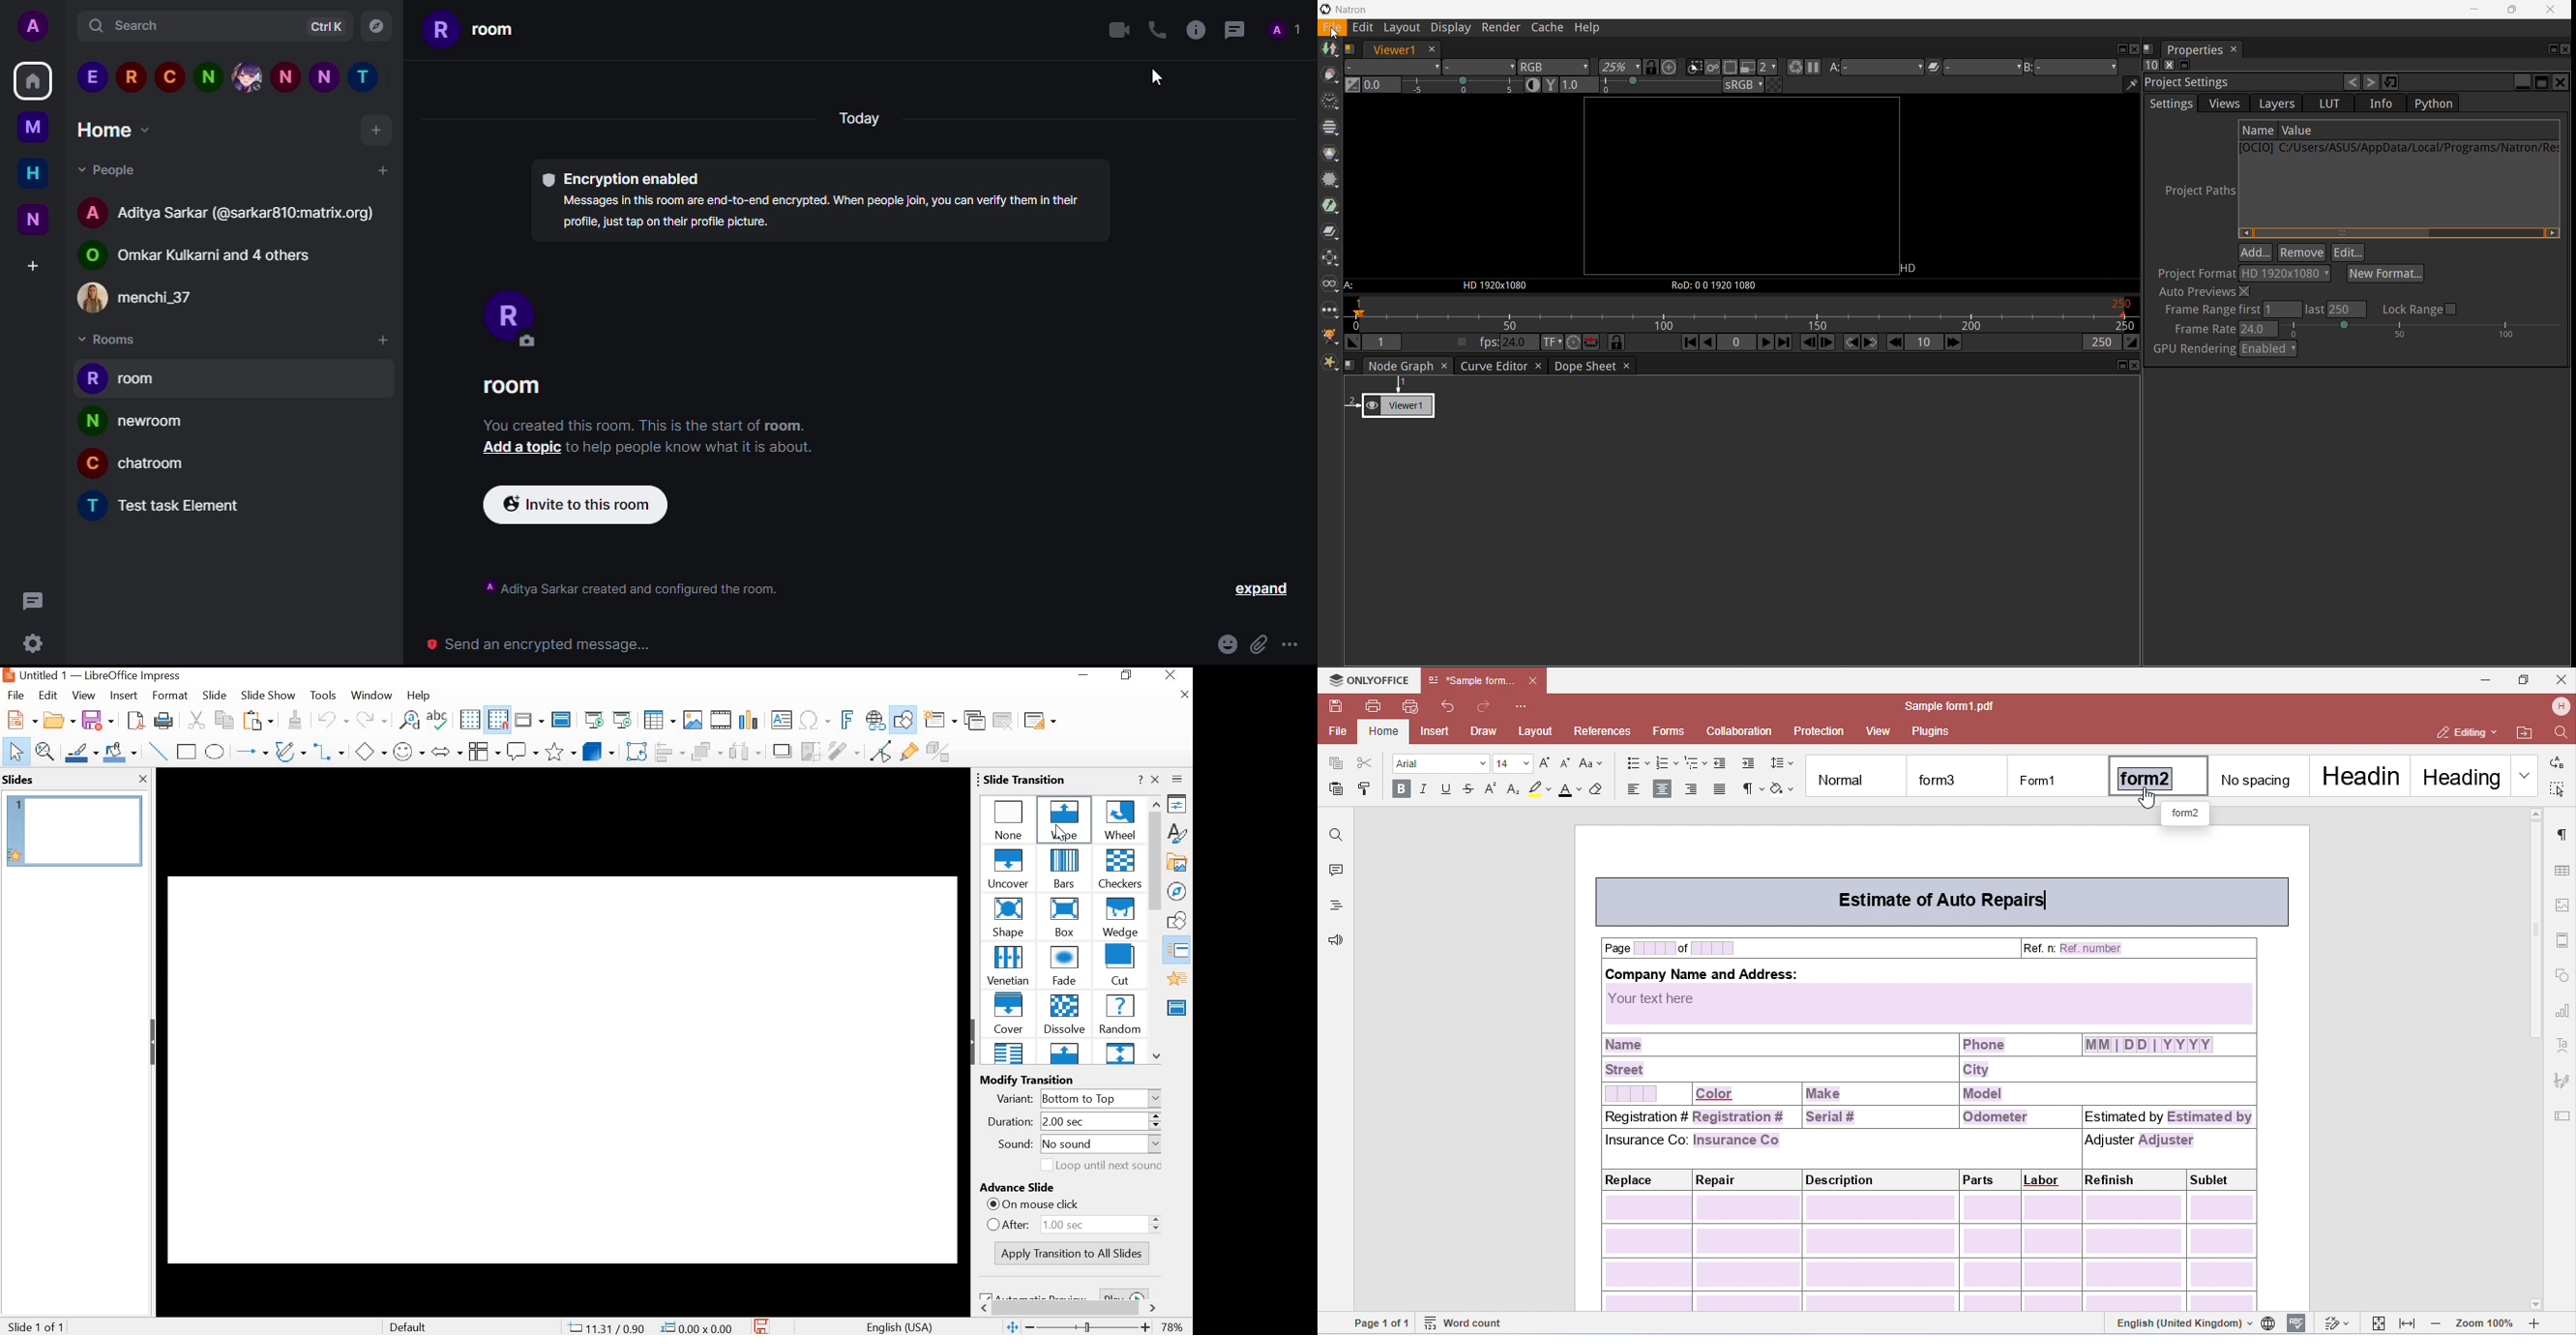  Describe the element at coordinates (1081, 1206) in the screenshot. I see `ON MOUSE CLICK` at that location.